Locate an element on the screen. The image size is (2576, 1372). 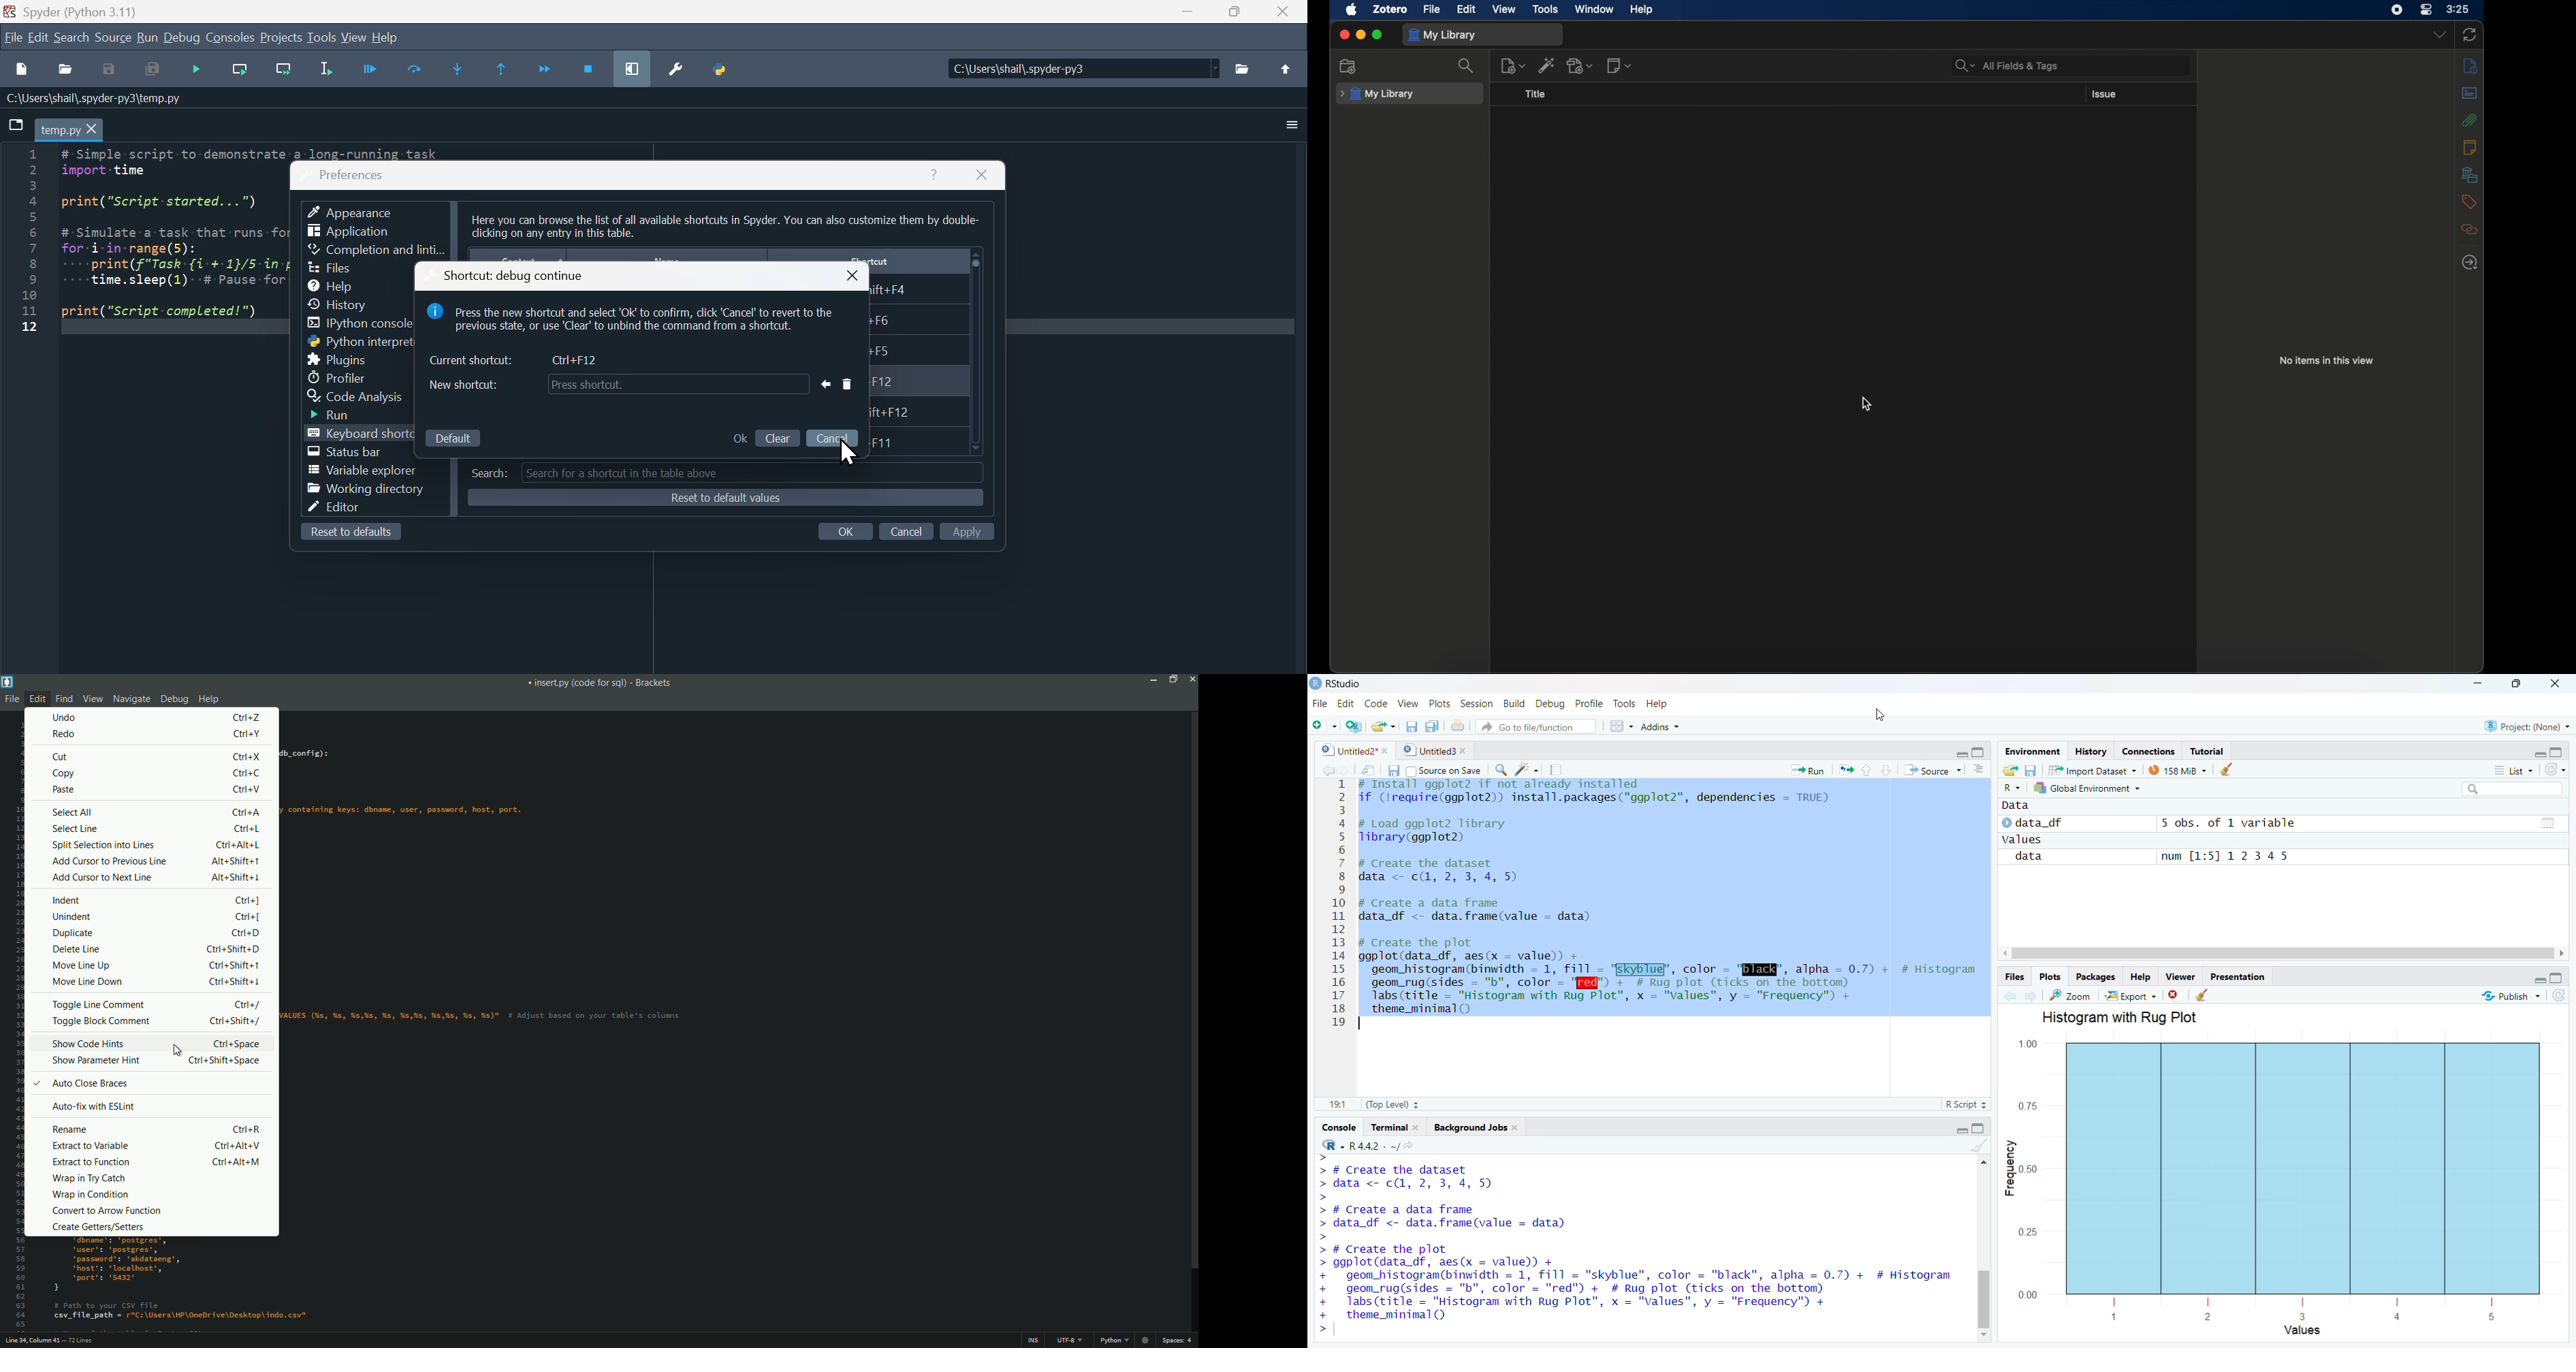
Reset to defaults is located at coordinates (725, 500).